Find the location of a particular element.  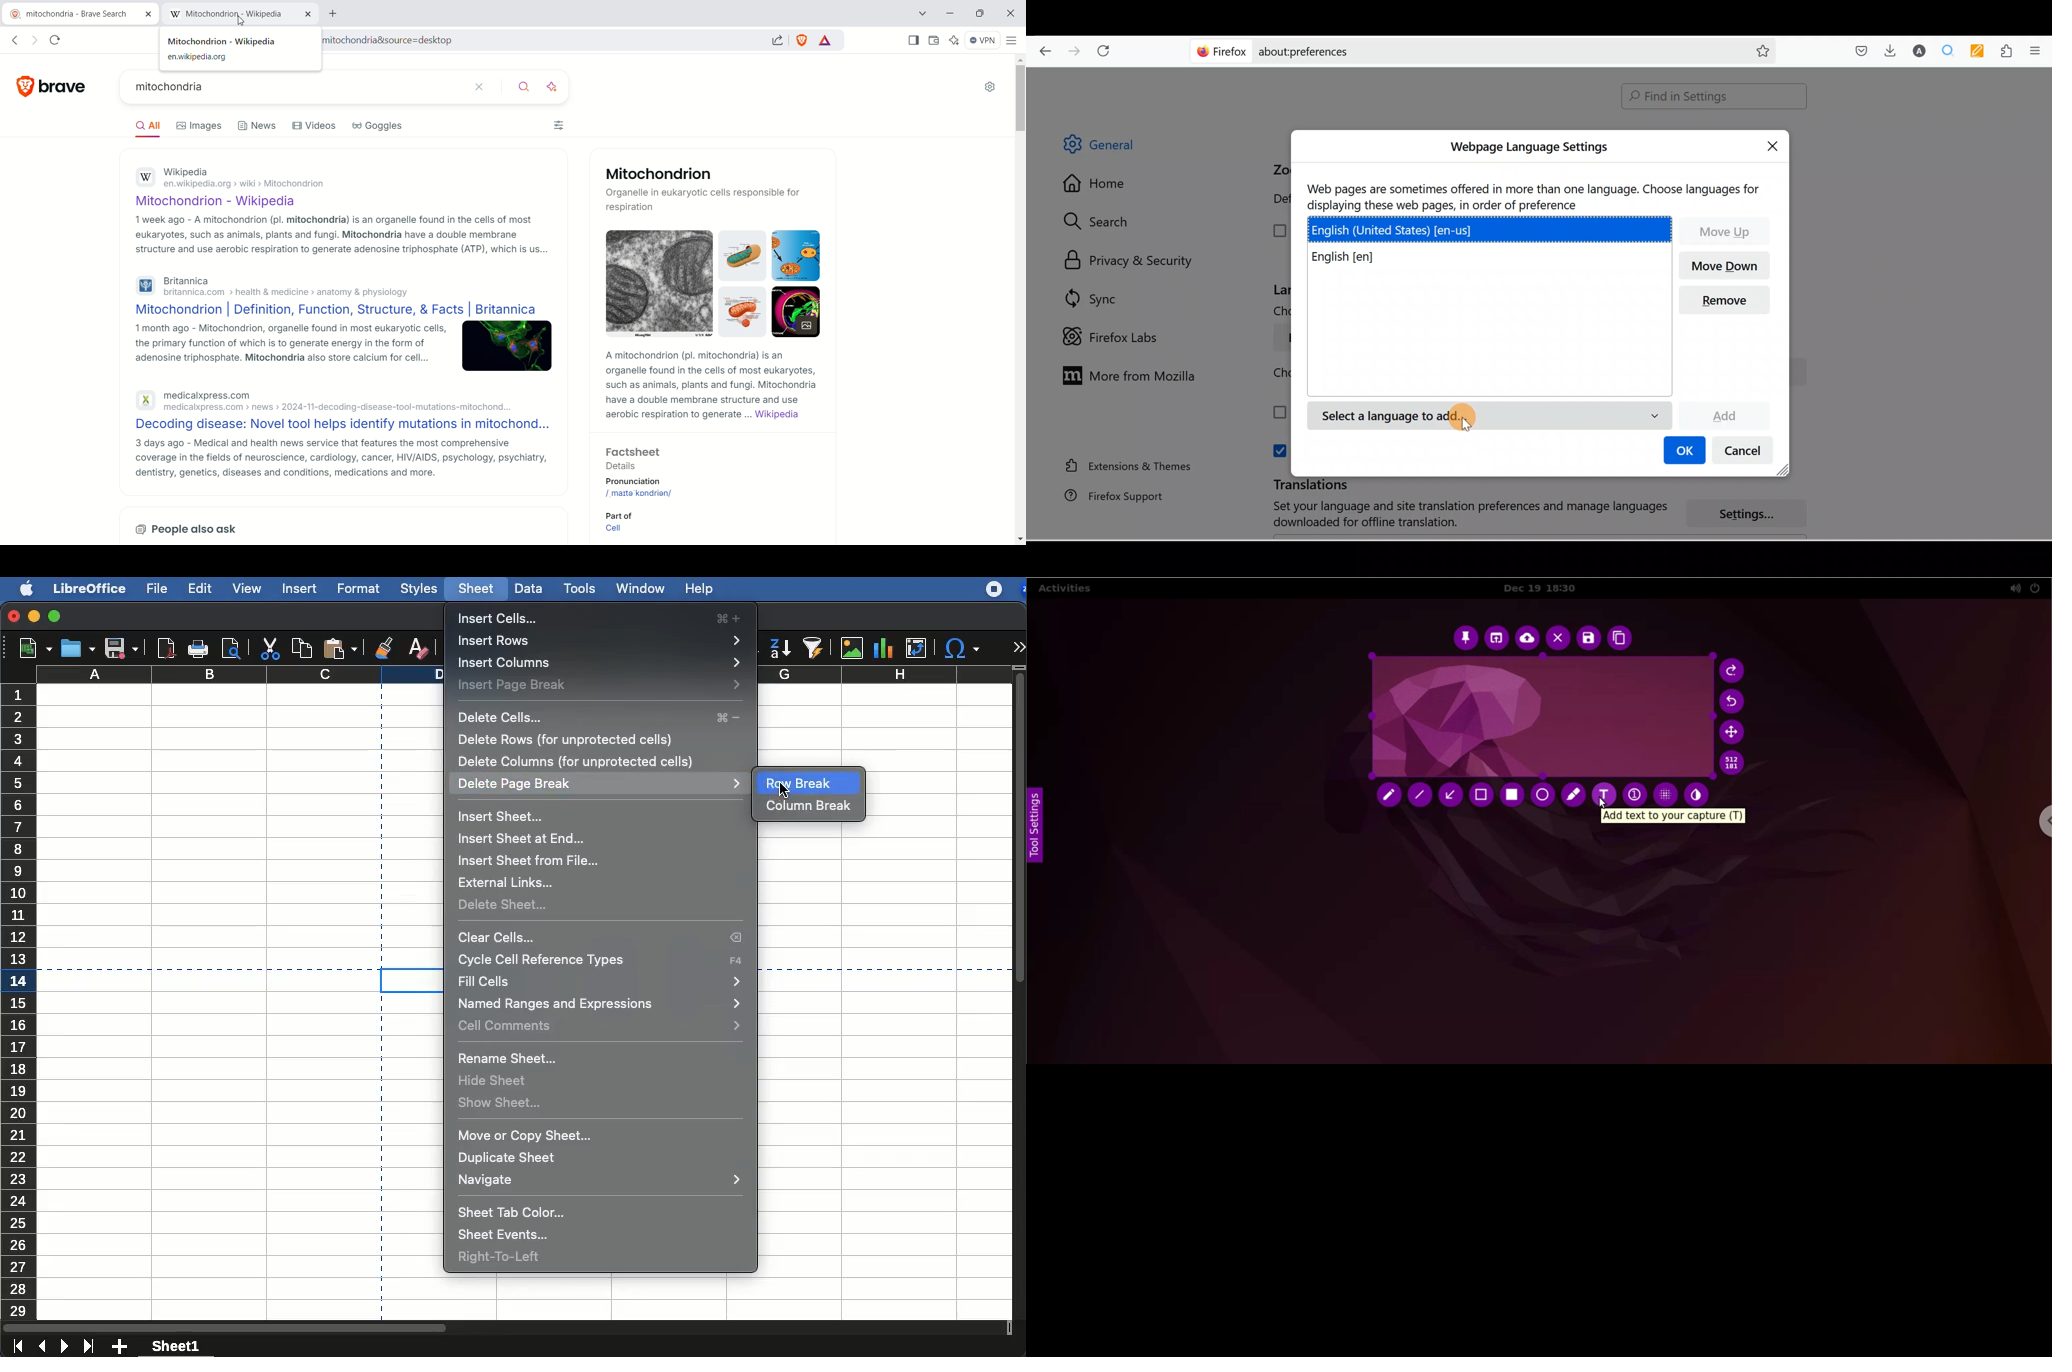

page break is located at coordinates (381, 1162).